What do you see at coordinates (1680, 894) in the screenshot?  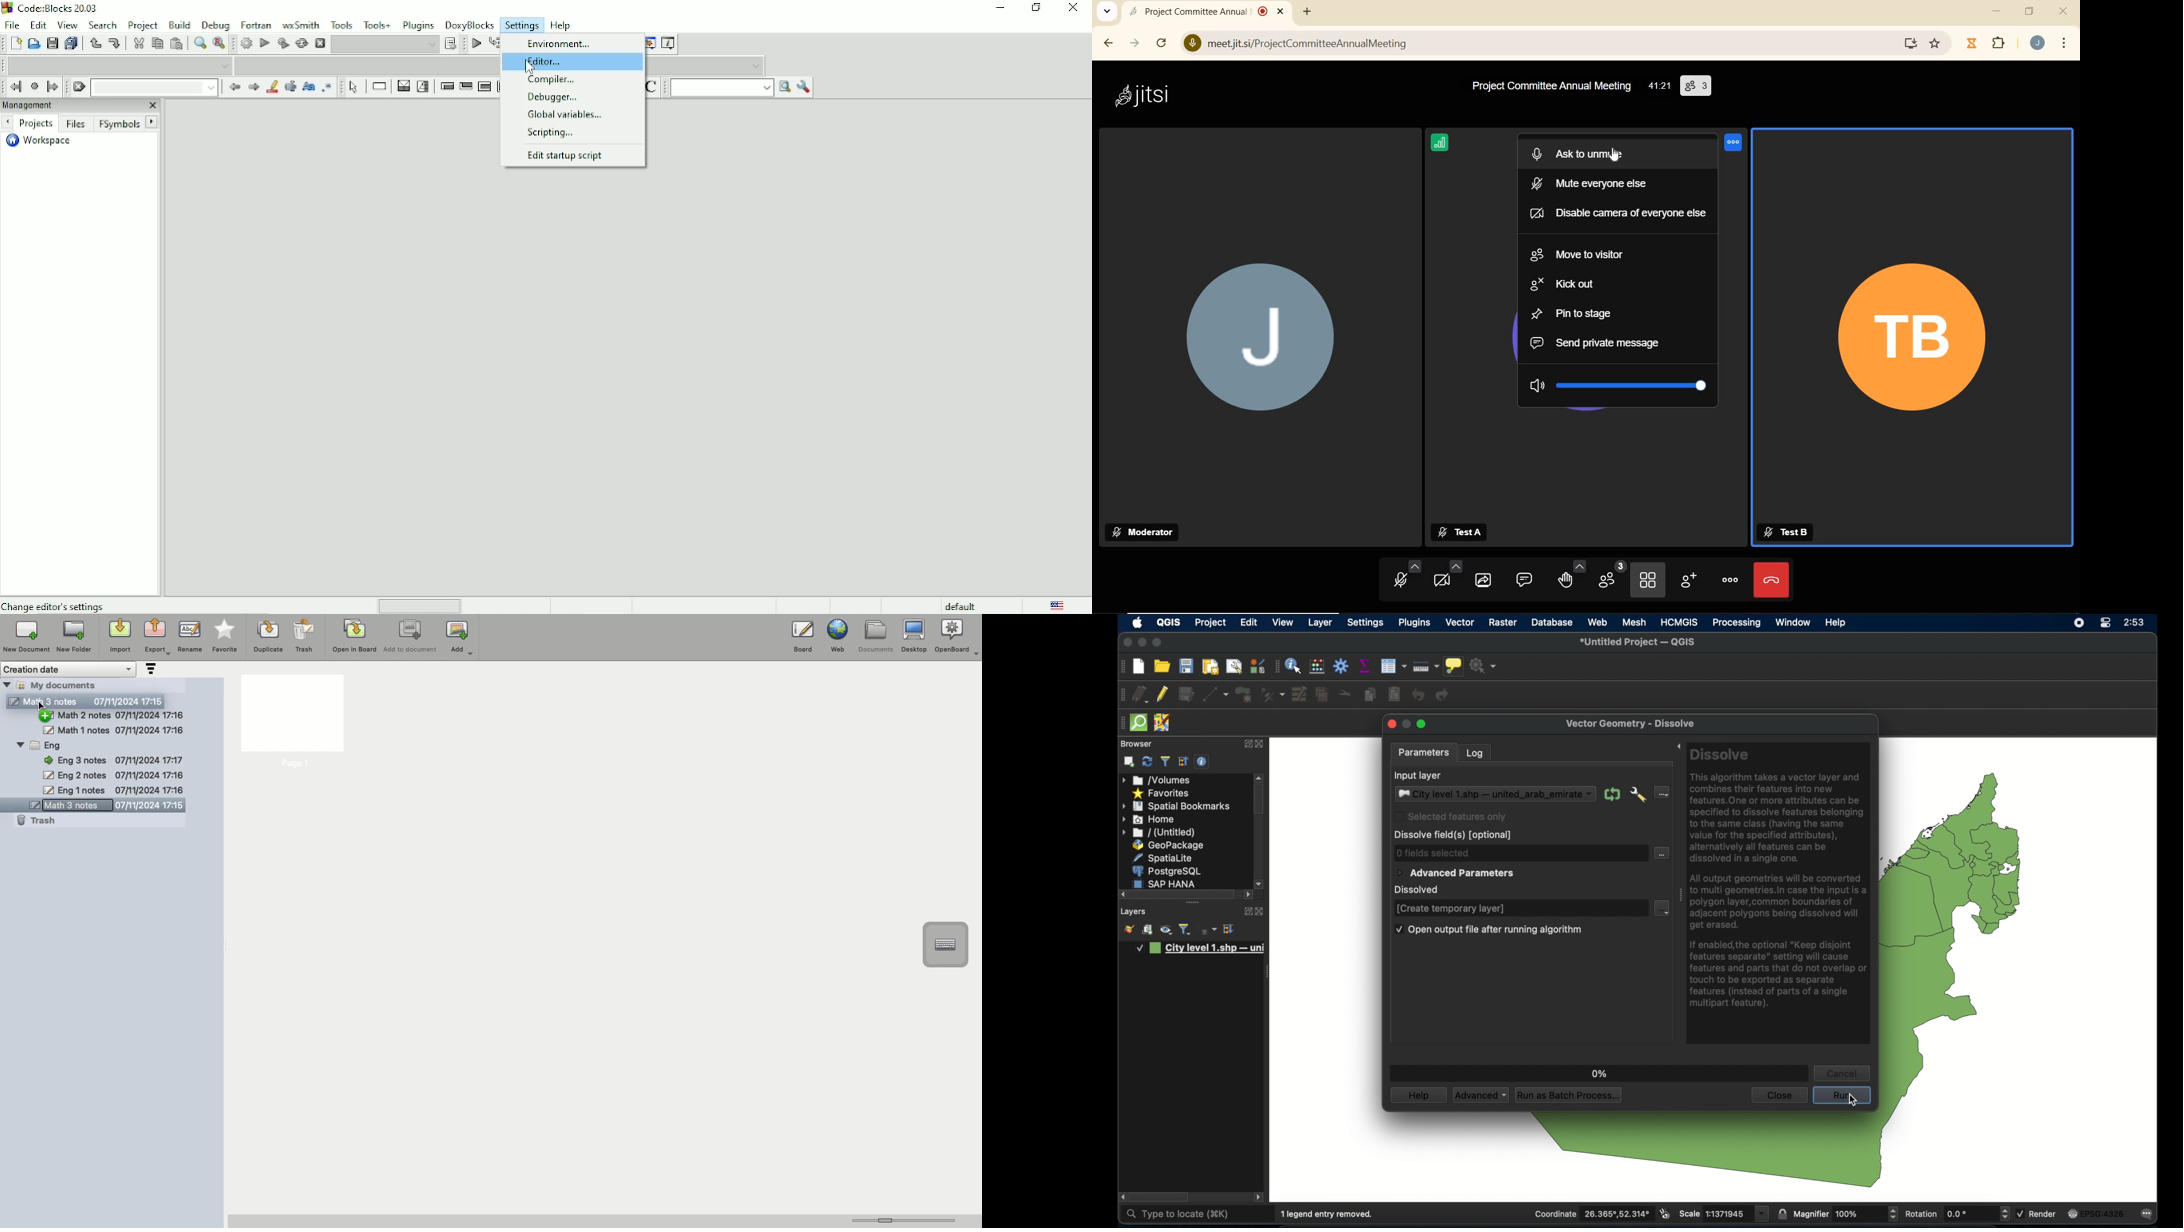 I see `drag handle` at bounding box center [1680, 894].